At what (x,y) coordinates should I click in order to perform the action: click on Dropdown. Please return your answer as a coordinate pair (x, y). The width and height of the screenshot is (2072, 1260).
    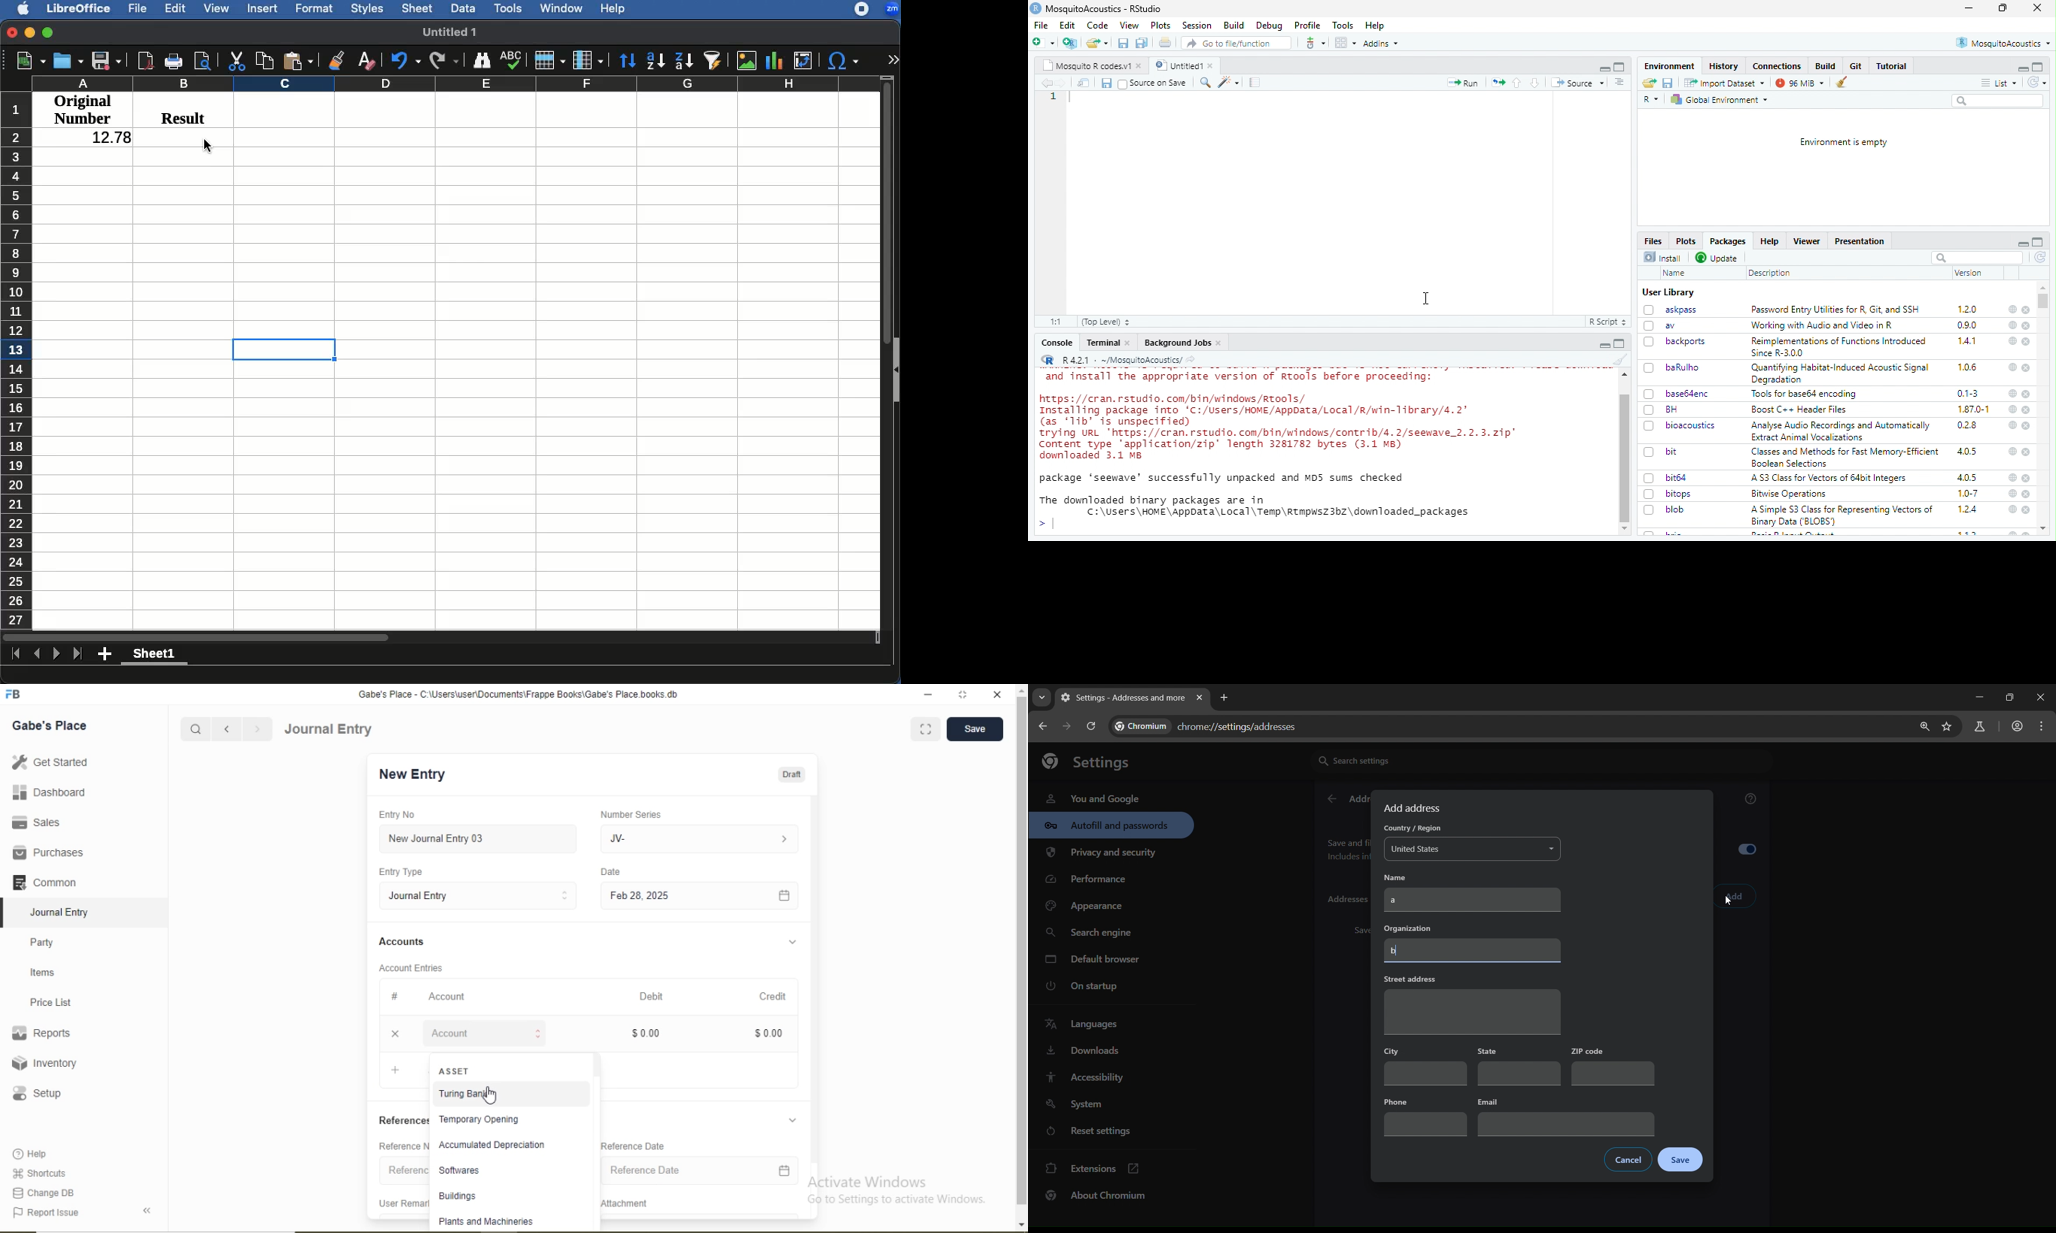
    Looking at the image, I should click on (793, 943).